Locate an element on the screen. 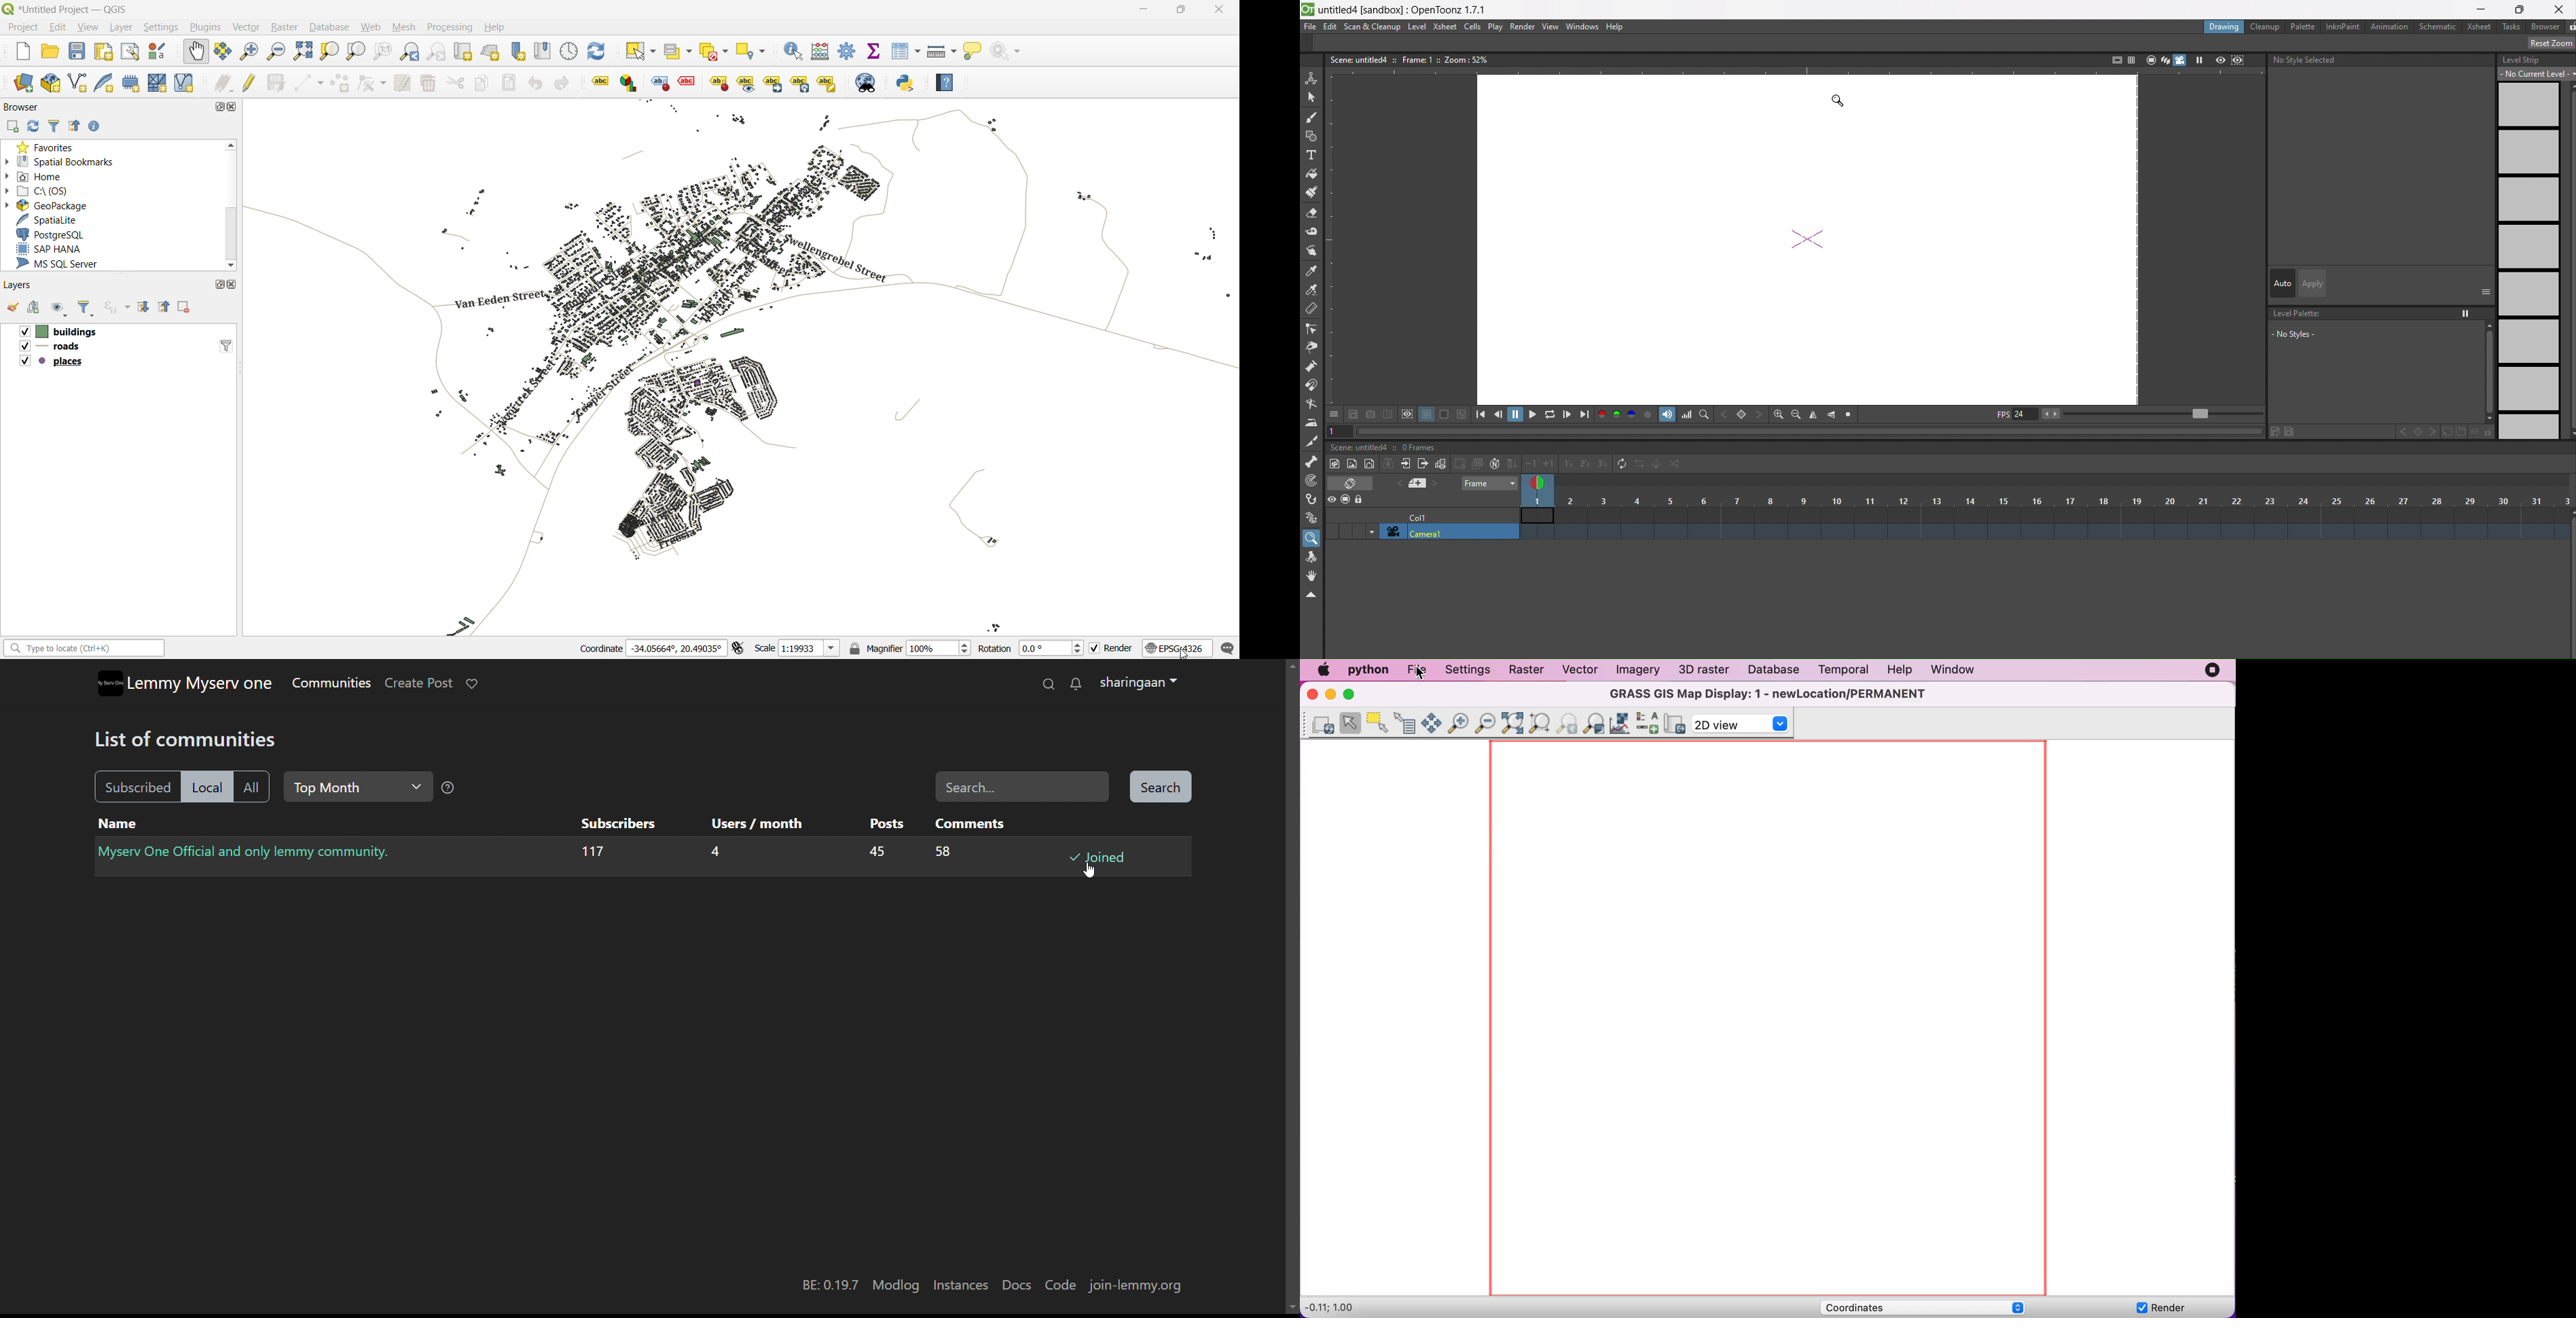  paint brush tool is located at coordinates (1311, 192).